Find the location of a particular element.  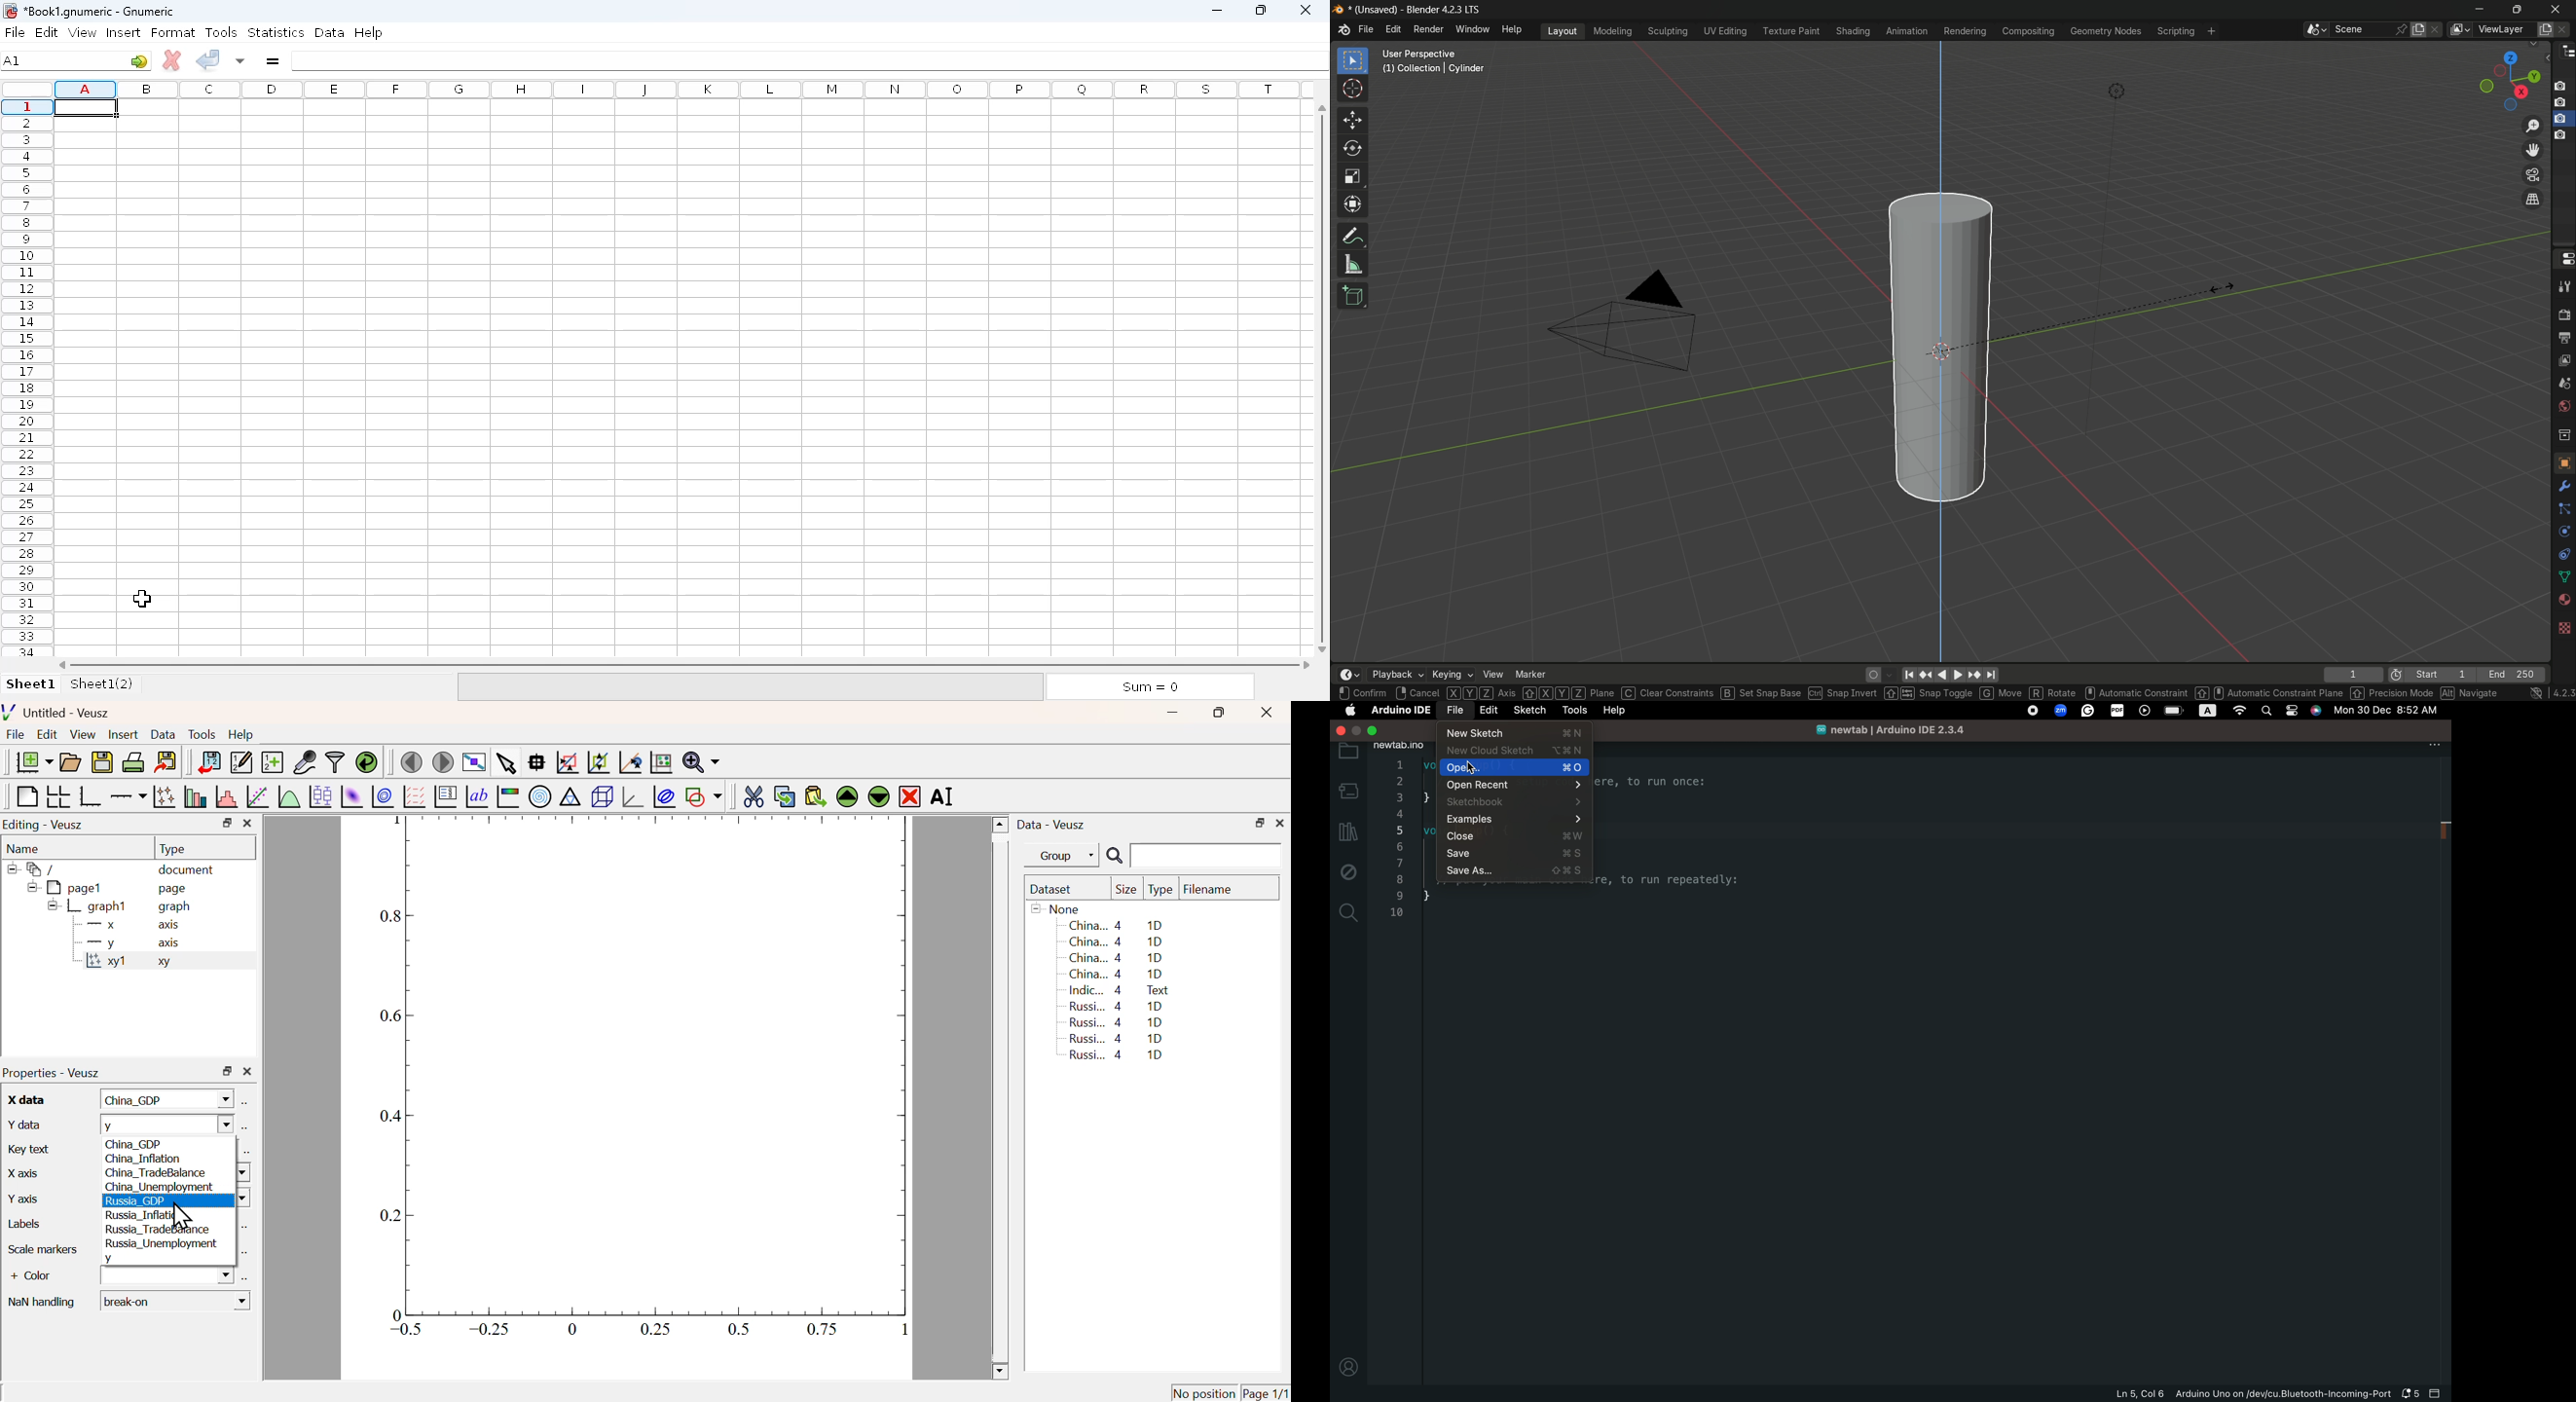

Zoom out graph axis is located at coordinates (598, 761).